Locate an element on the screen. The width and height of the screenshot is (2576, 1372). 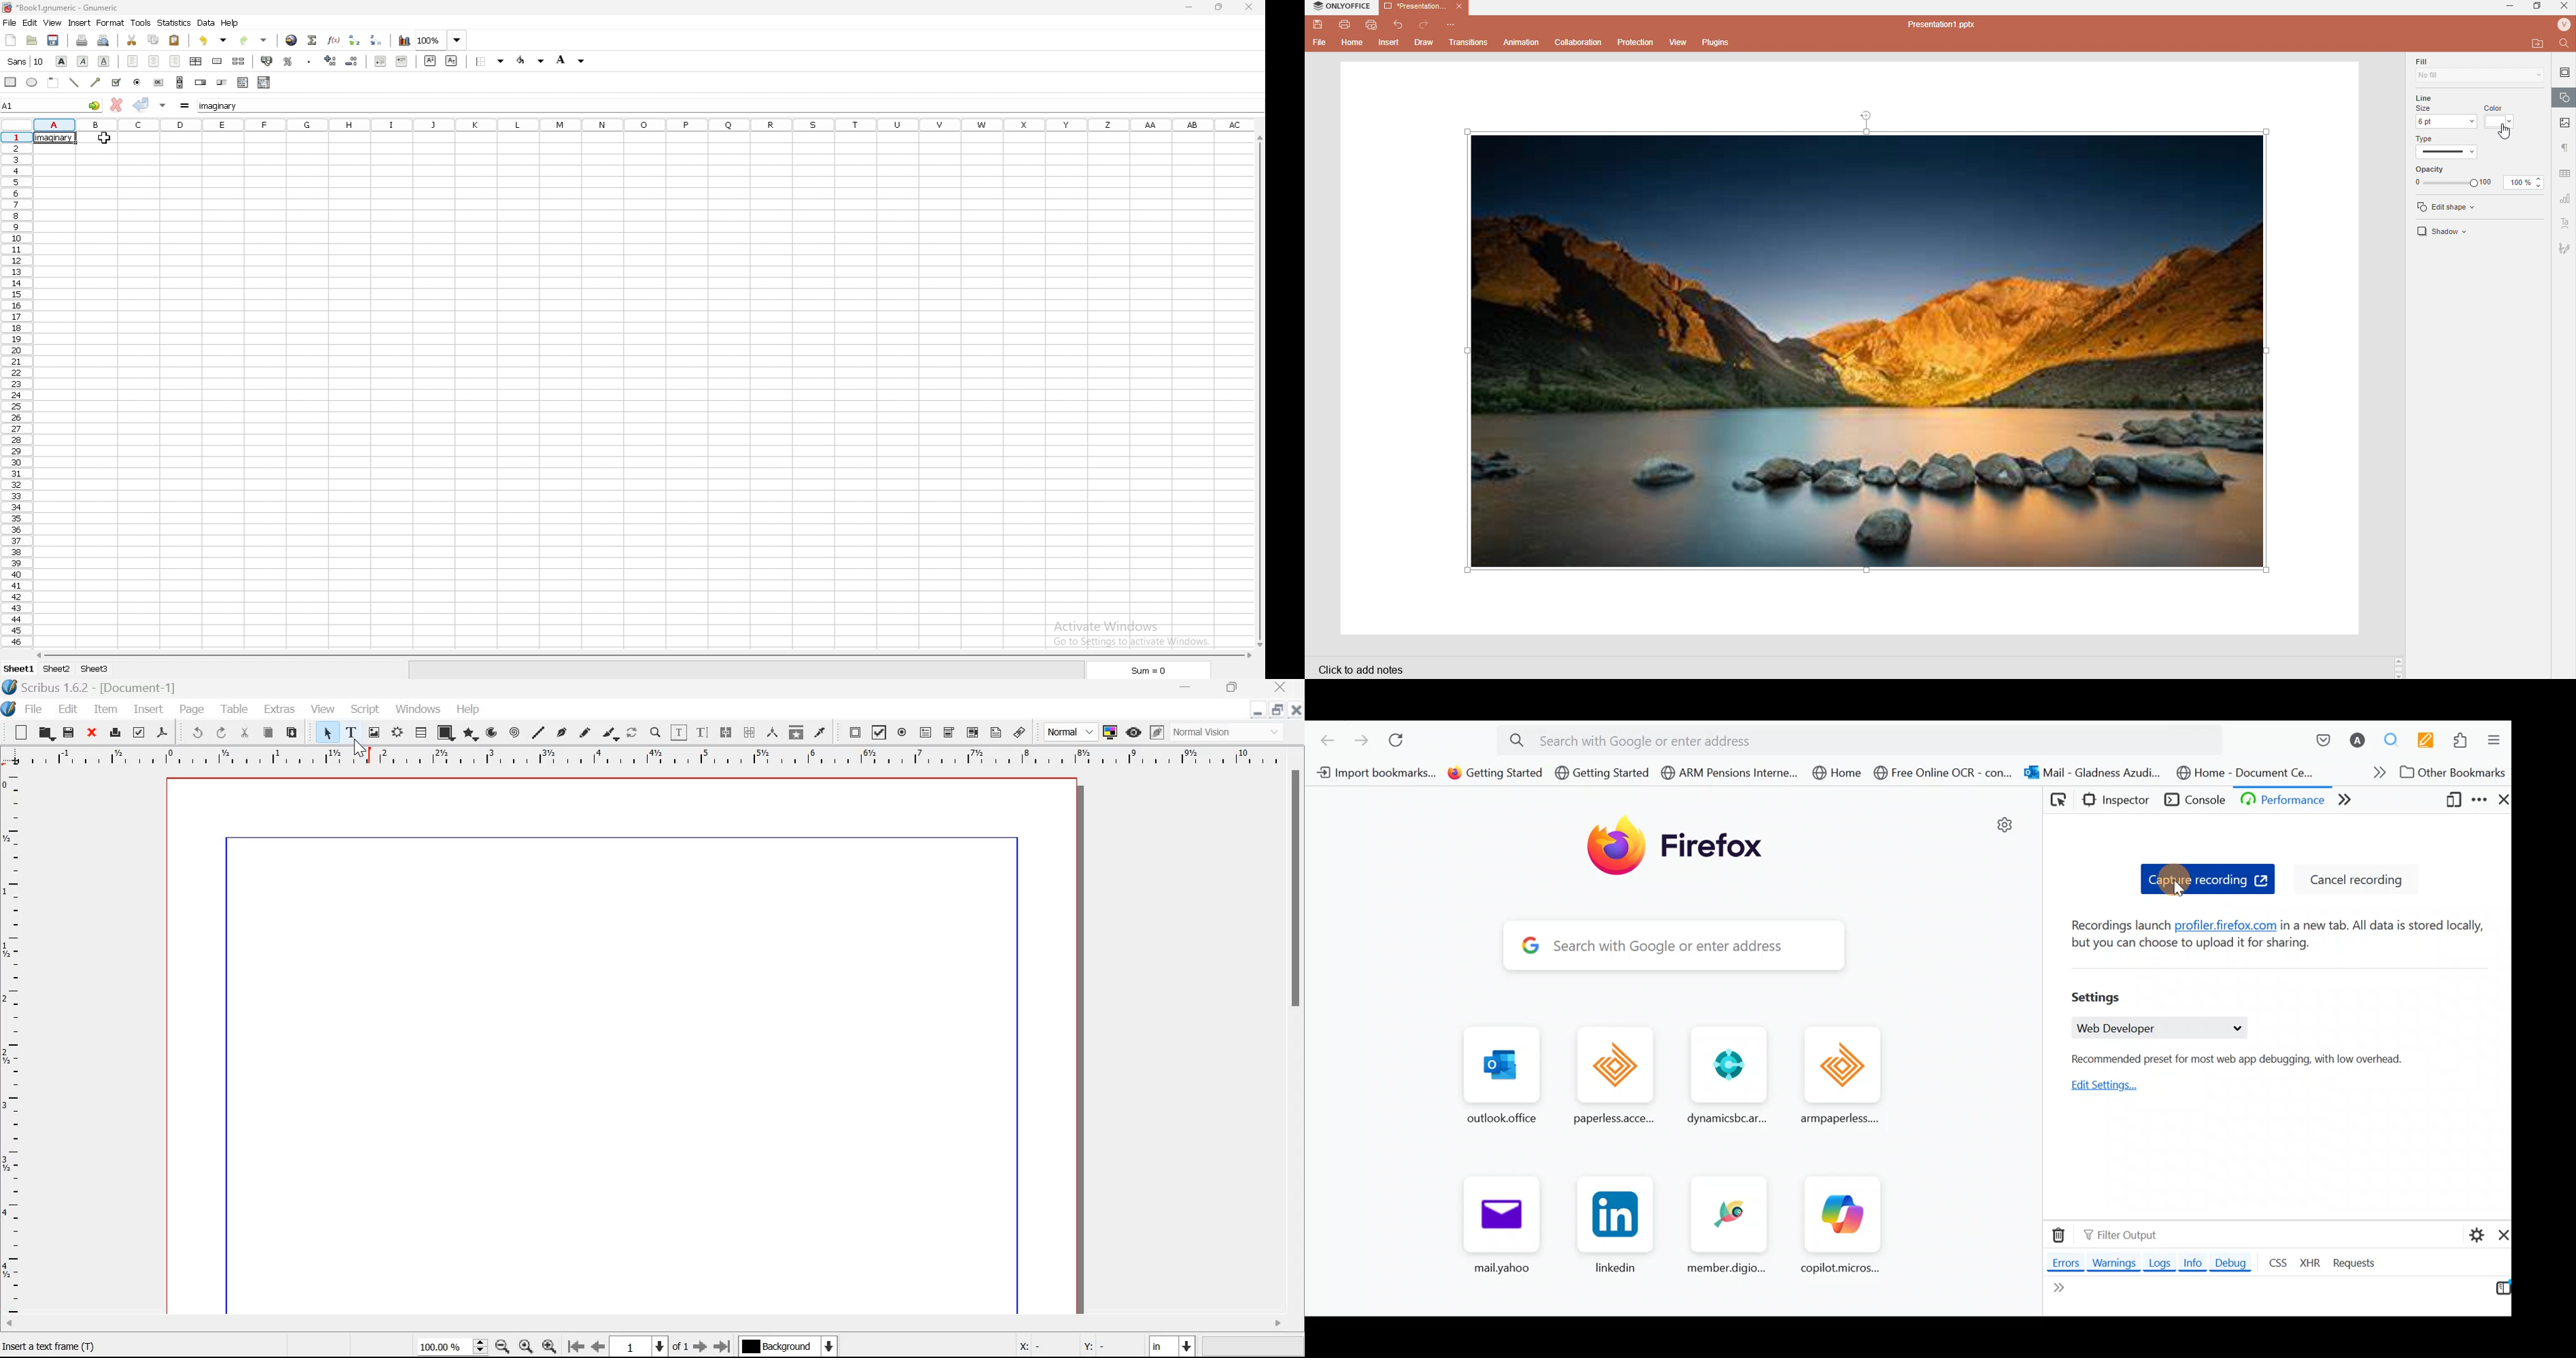
Horizontal scale is located at coordinates (650, 759).